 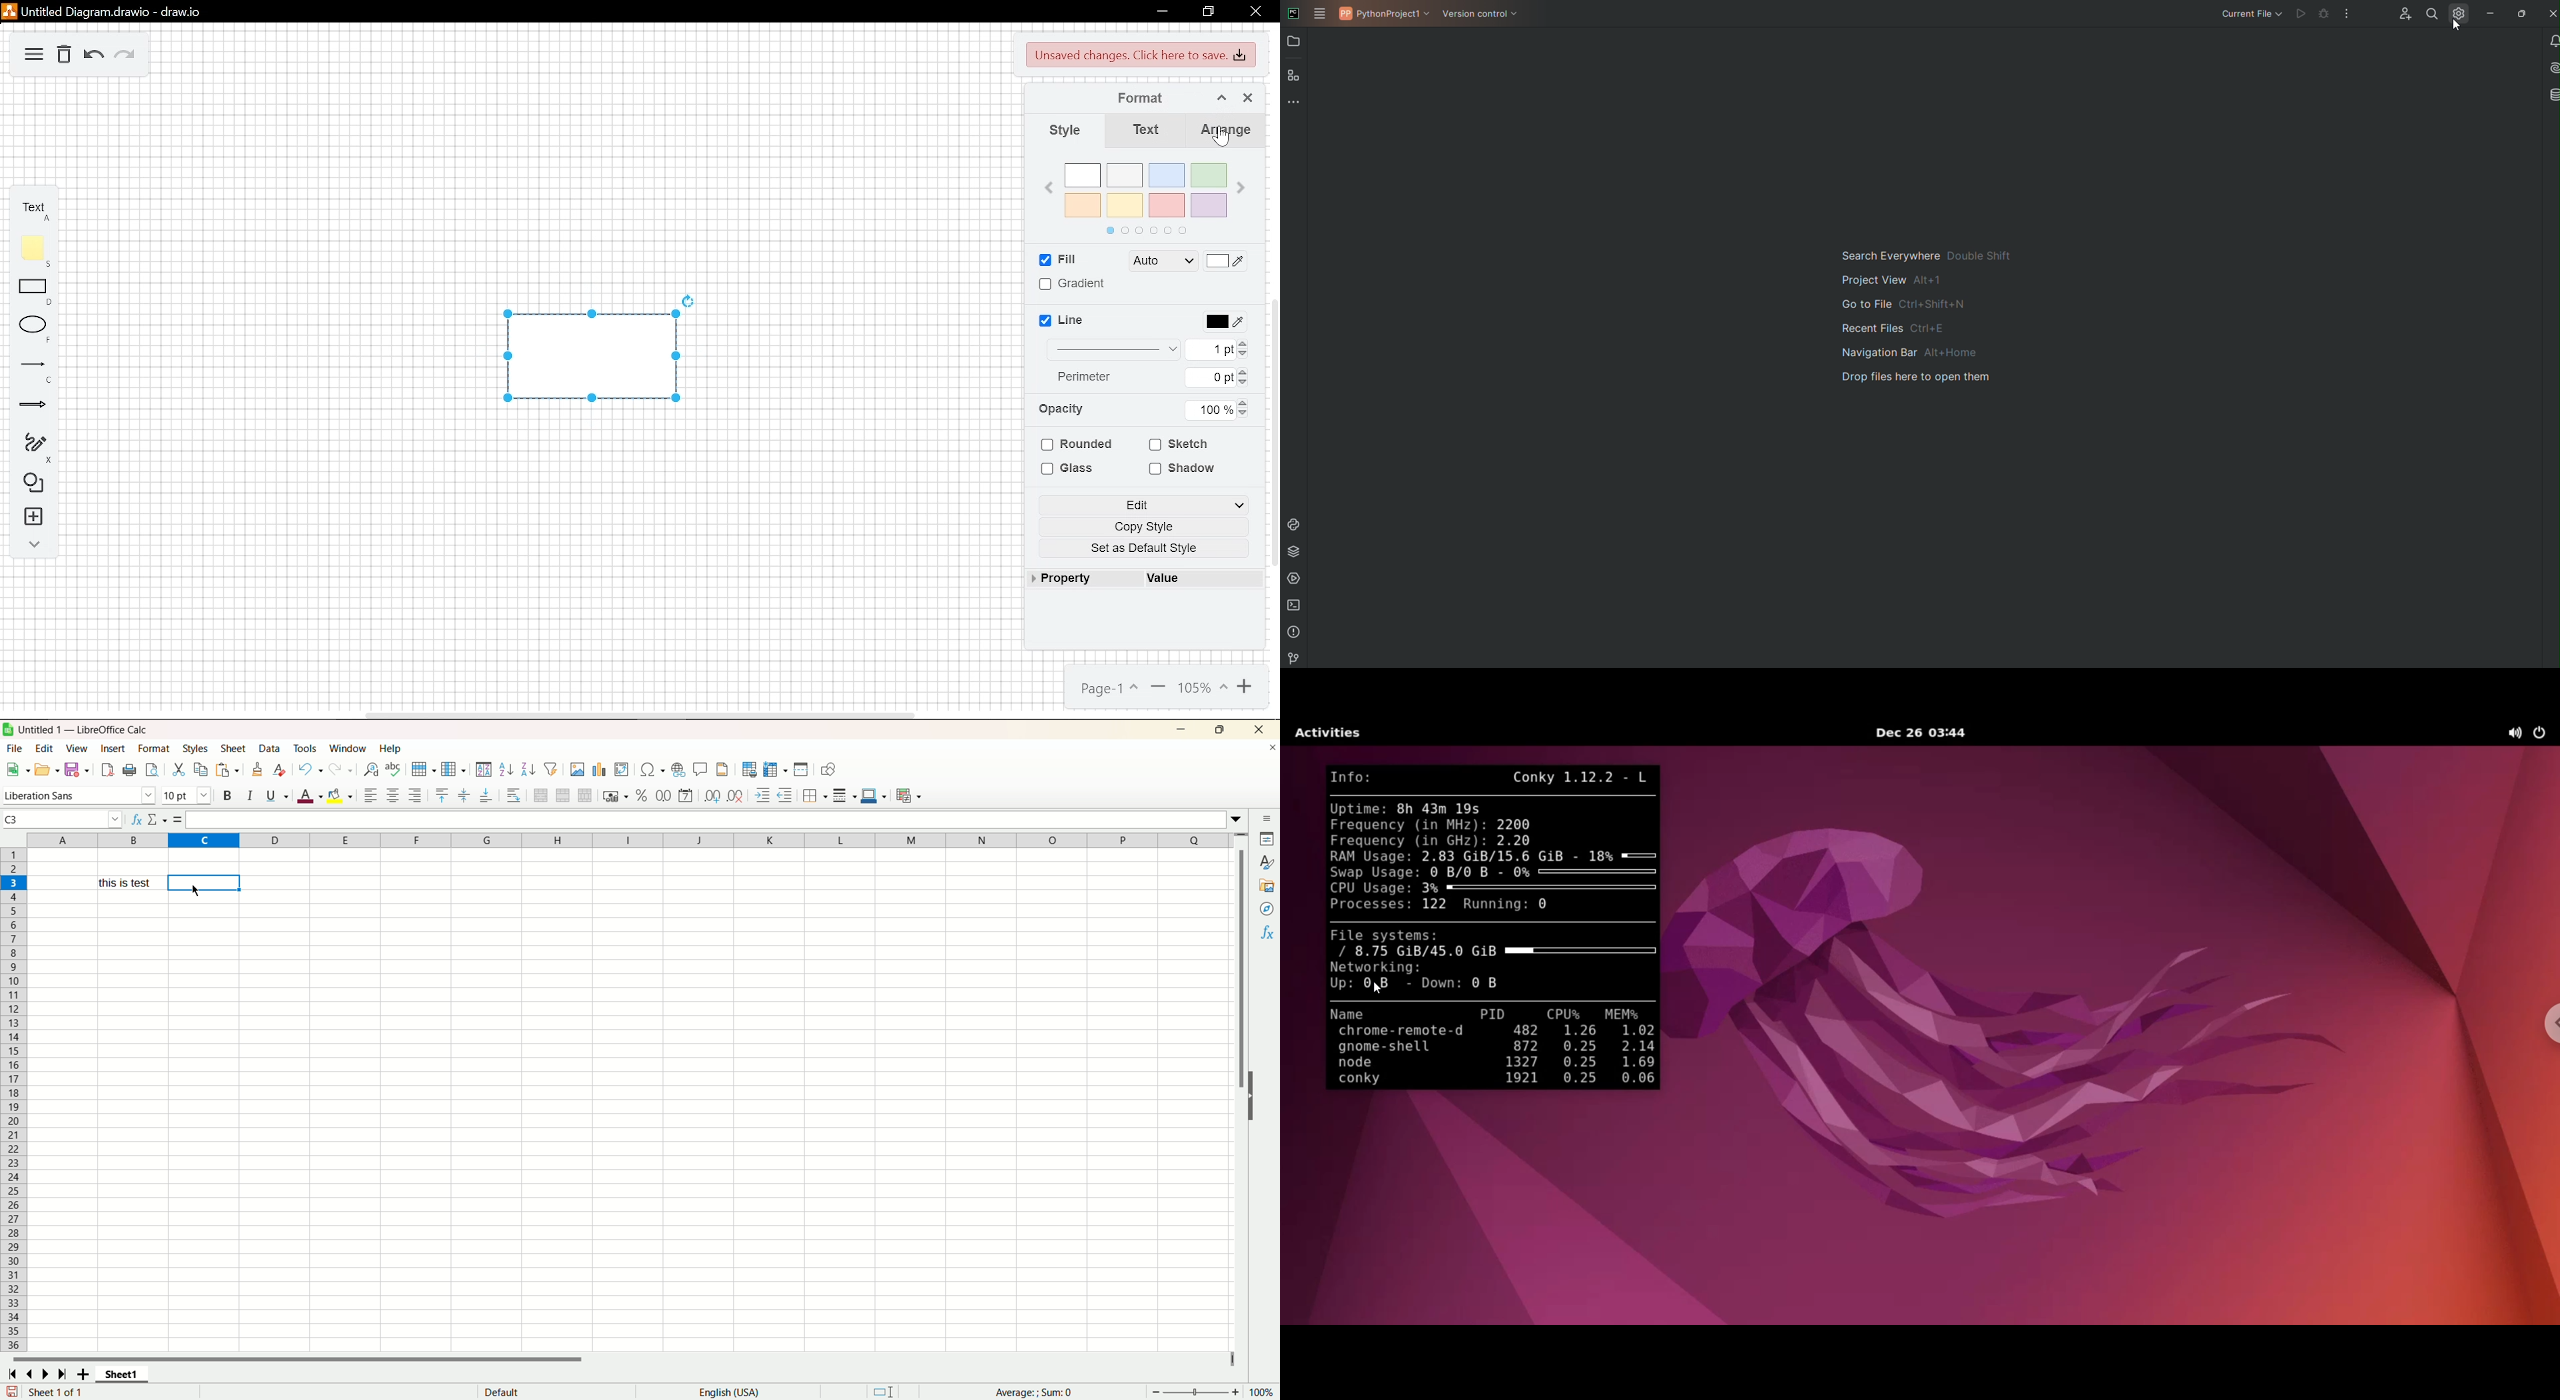 What do you see at coordinates (2487, 15) in the screenshot?
I see `Minimize` at bounding box center [2487, 15].